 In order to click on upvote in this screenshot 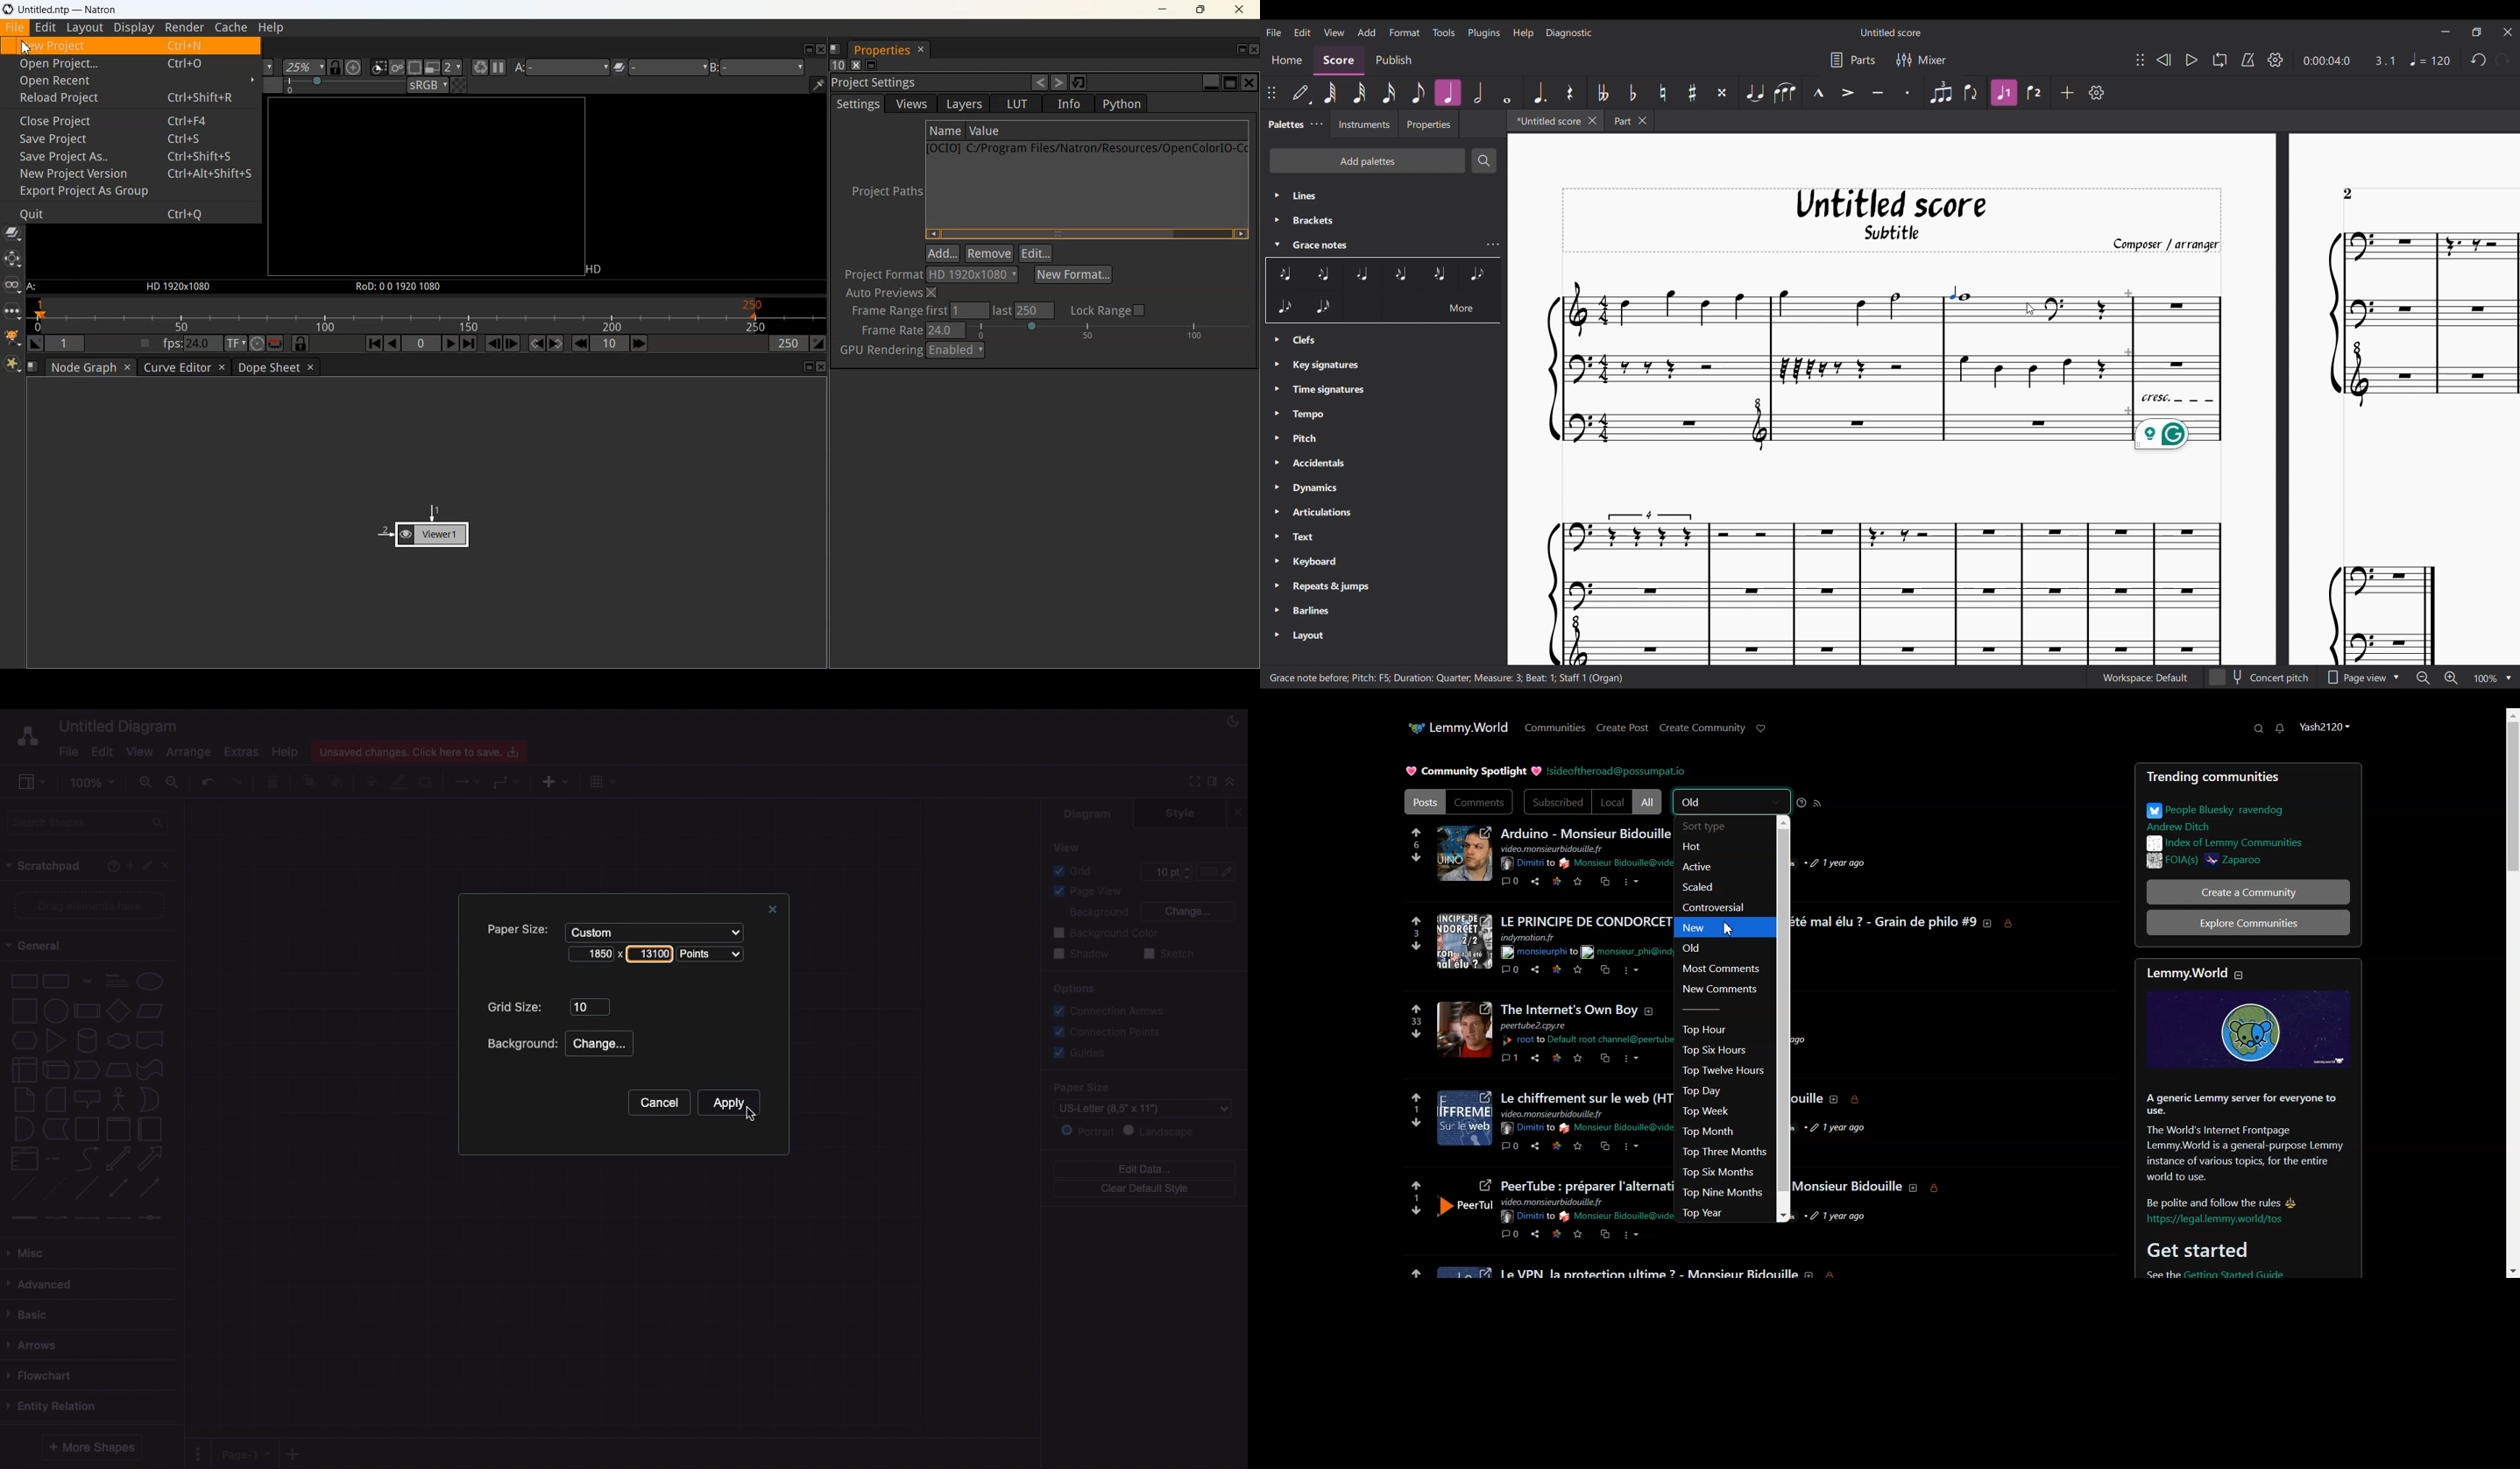, I will do `click(1414, 918)`.